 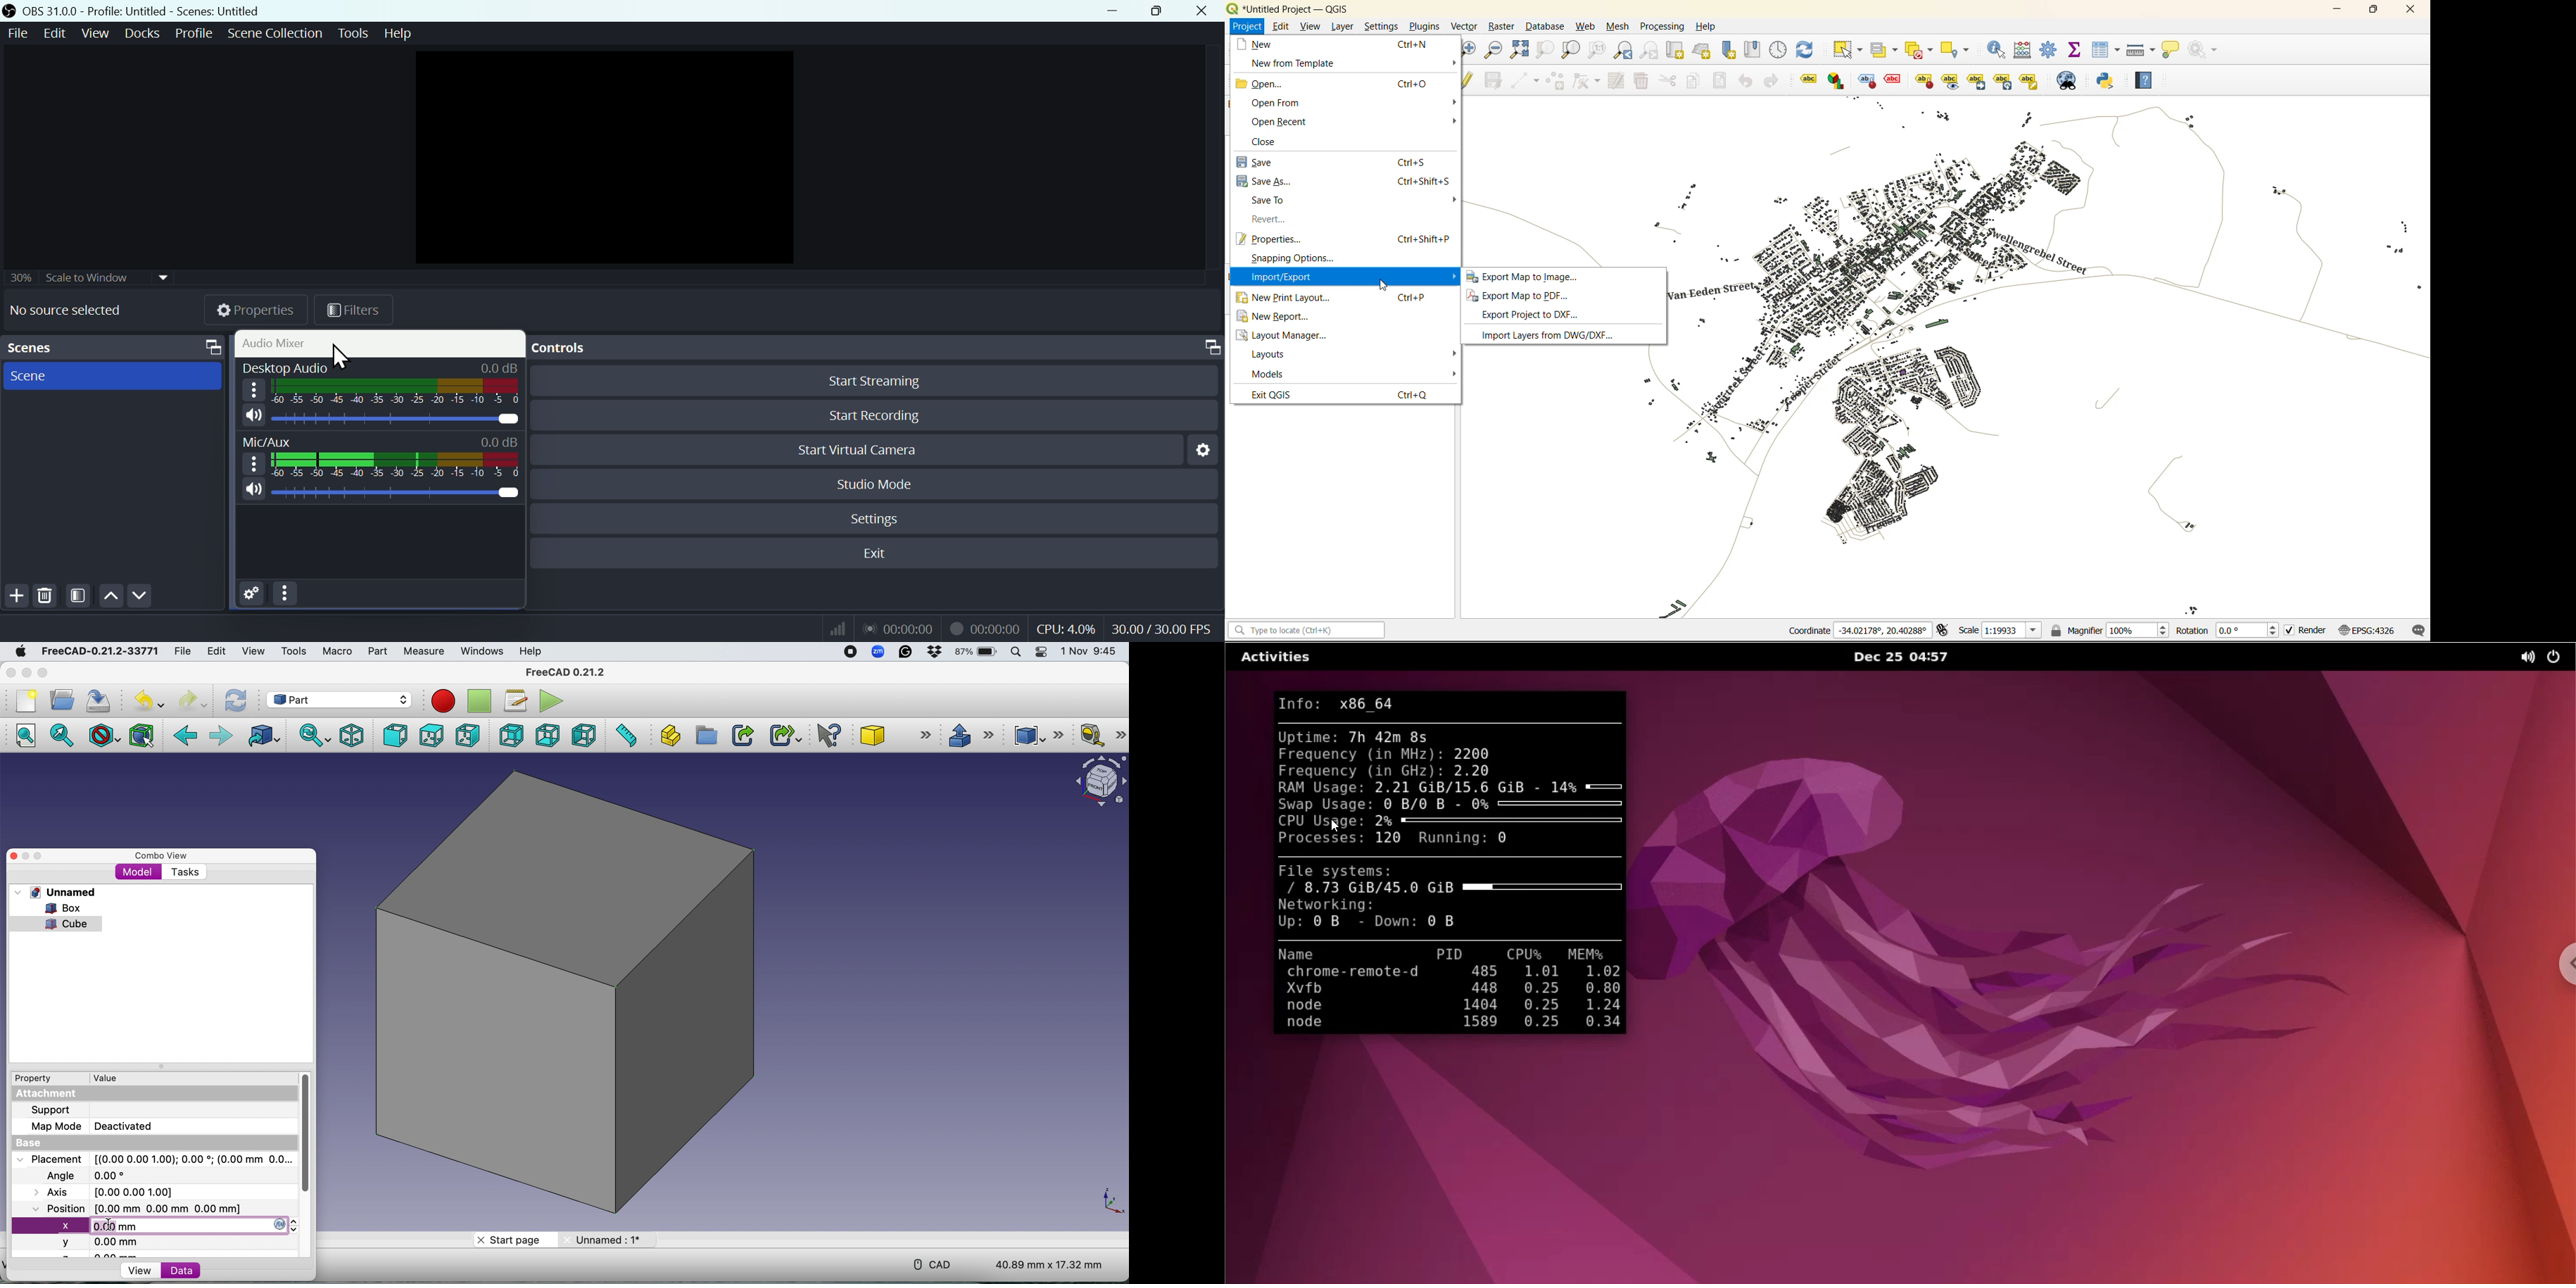 What do you see at coordinates (39, 856) in the screenshot?
I see `Maximise` at bounding box center [39, 856].